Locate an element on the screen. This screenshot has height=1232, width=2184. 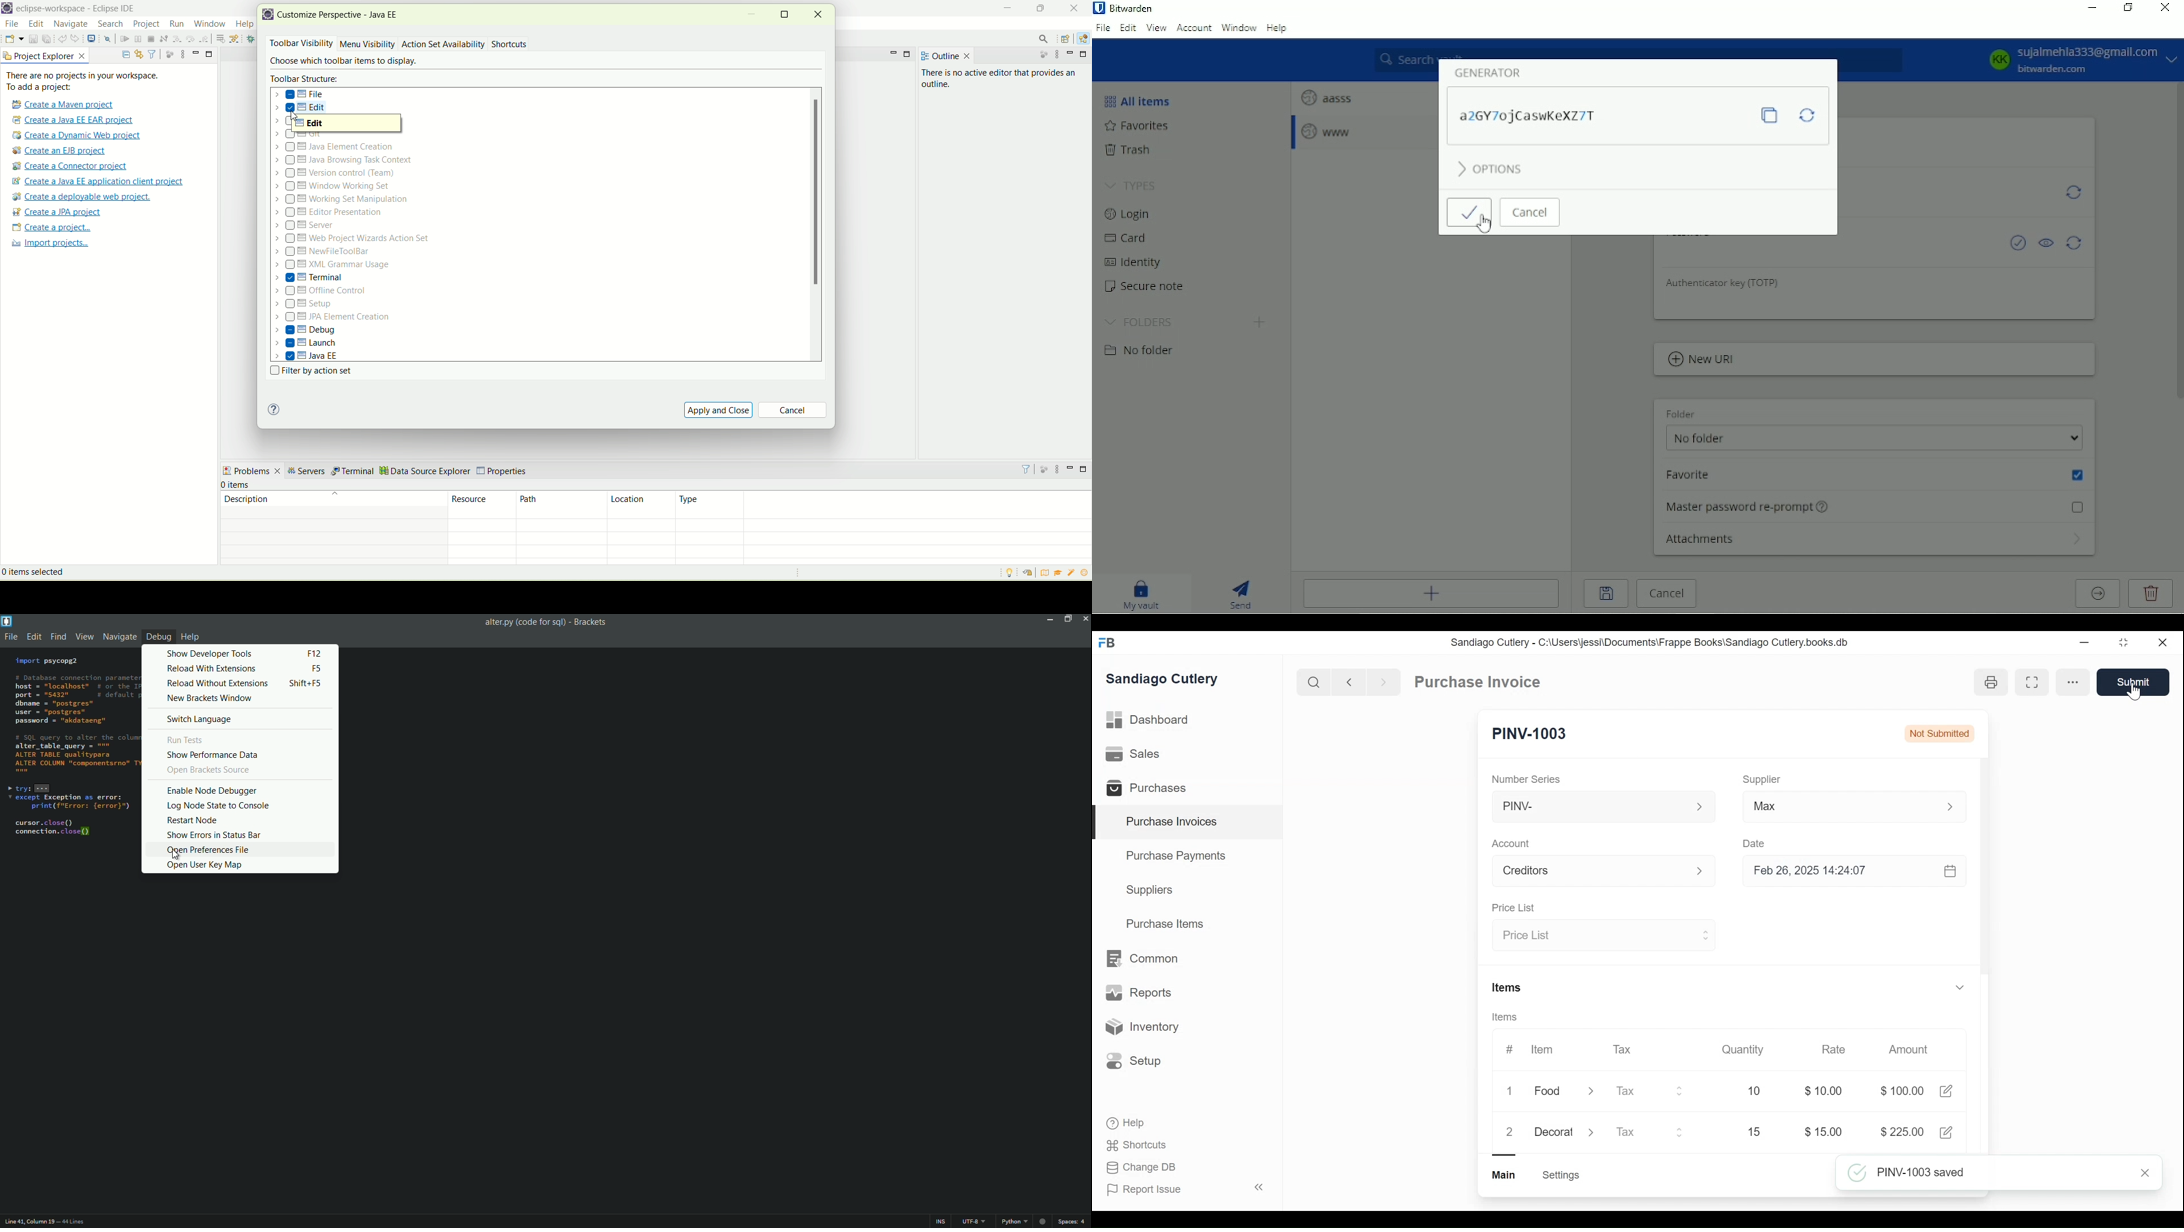
Tax is located at coordinates (1638, 1133).